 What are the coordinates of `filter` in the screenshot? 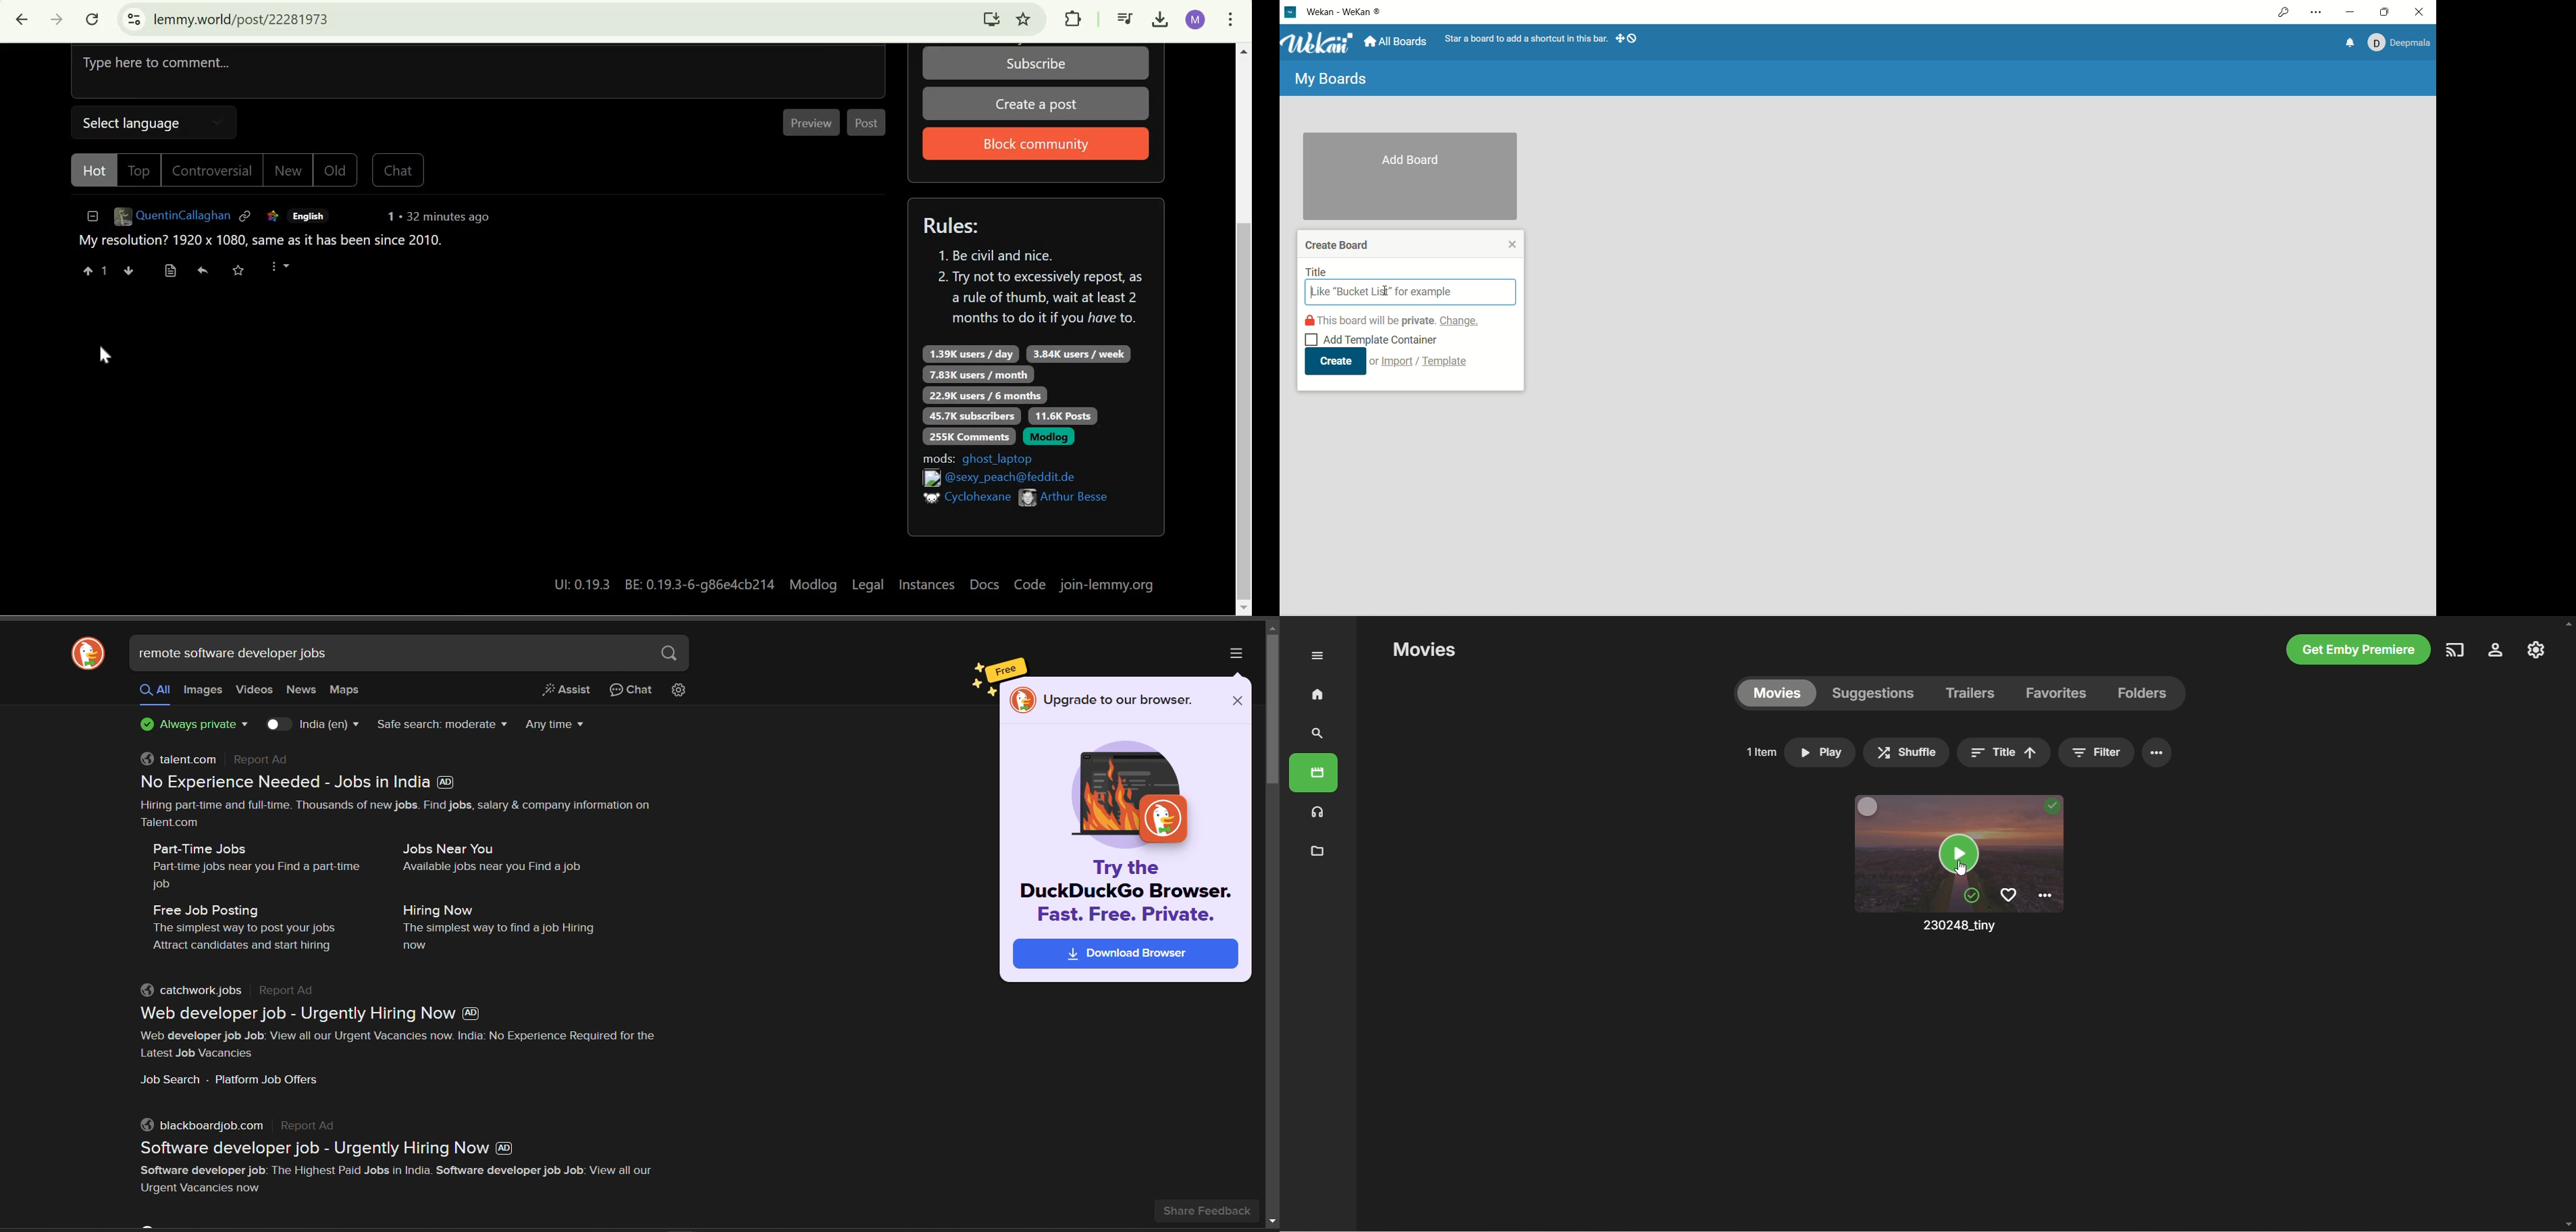 It's located at (2096, 752).